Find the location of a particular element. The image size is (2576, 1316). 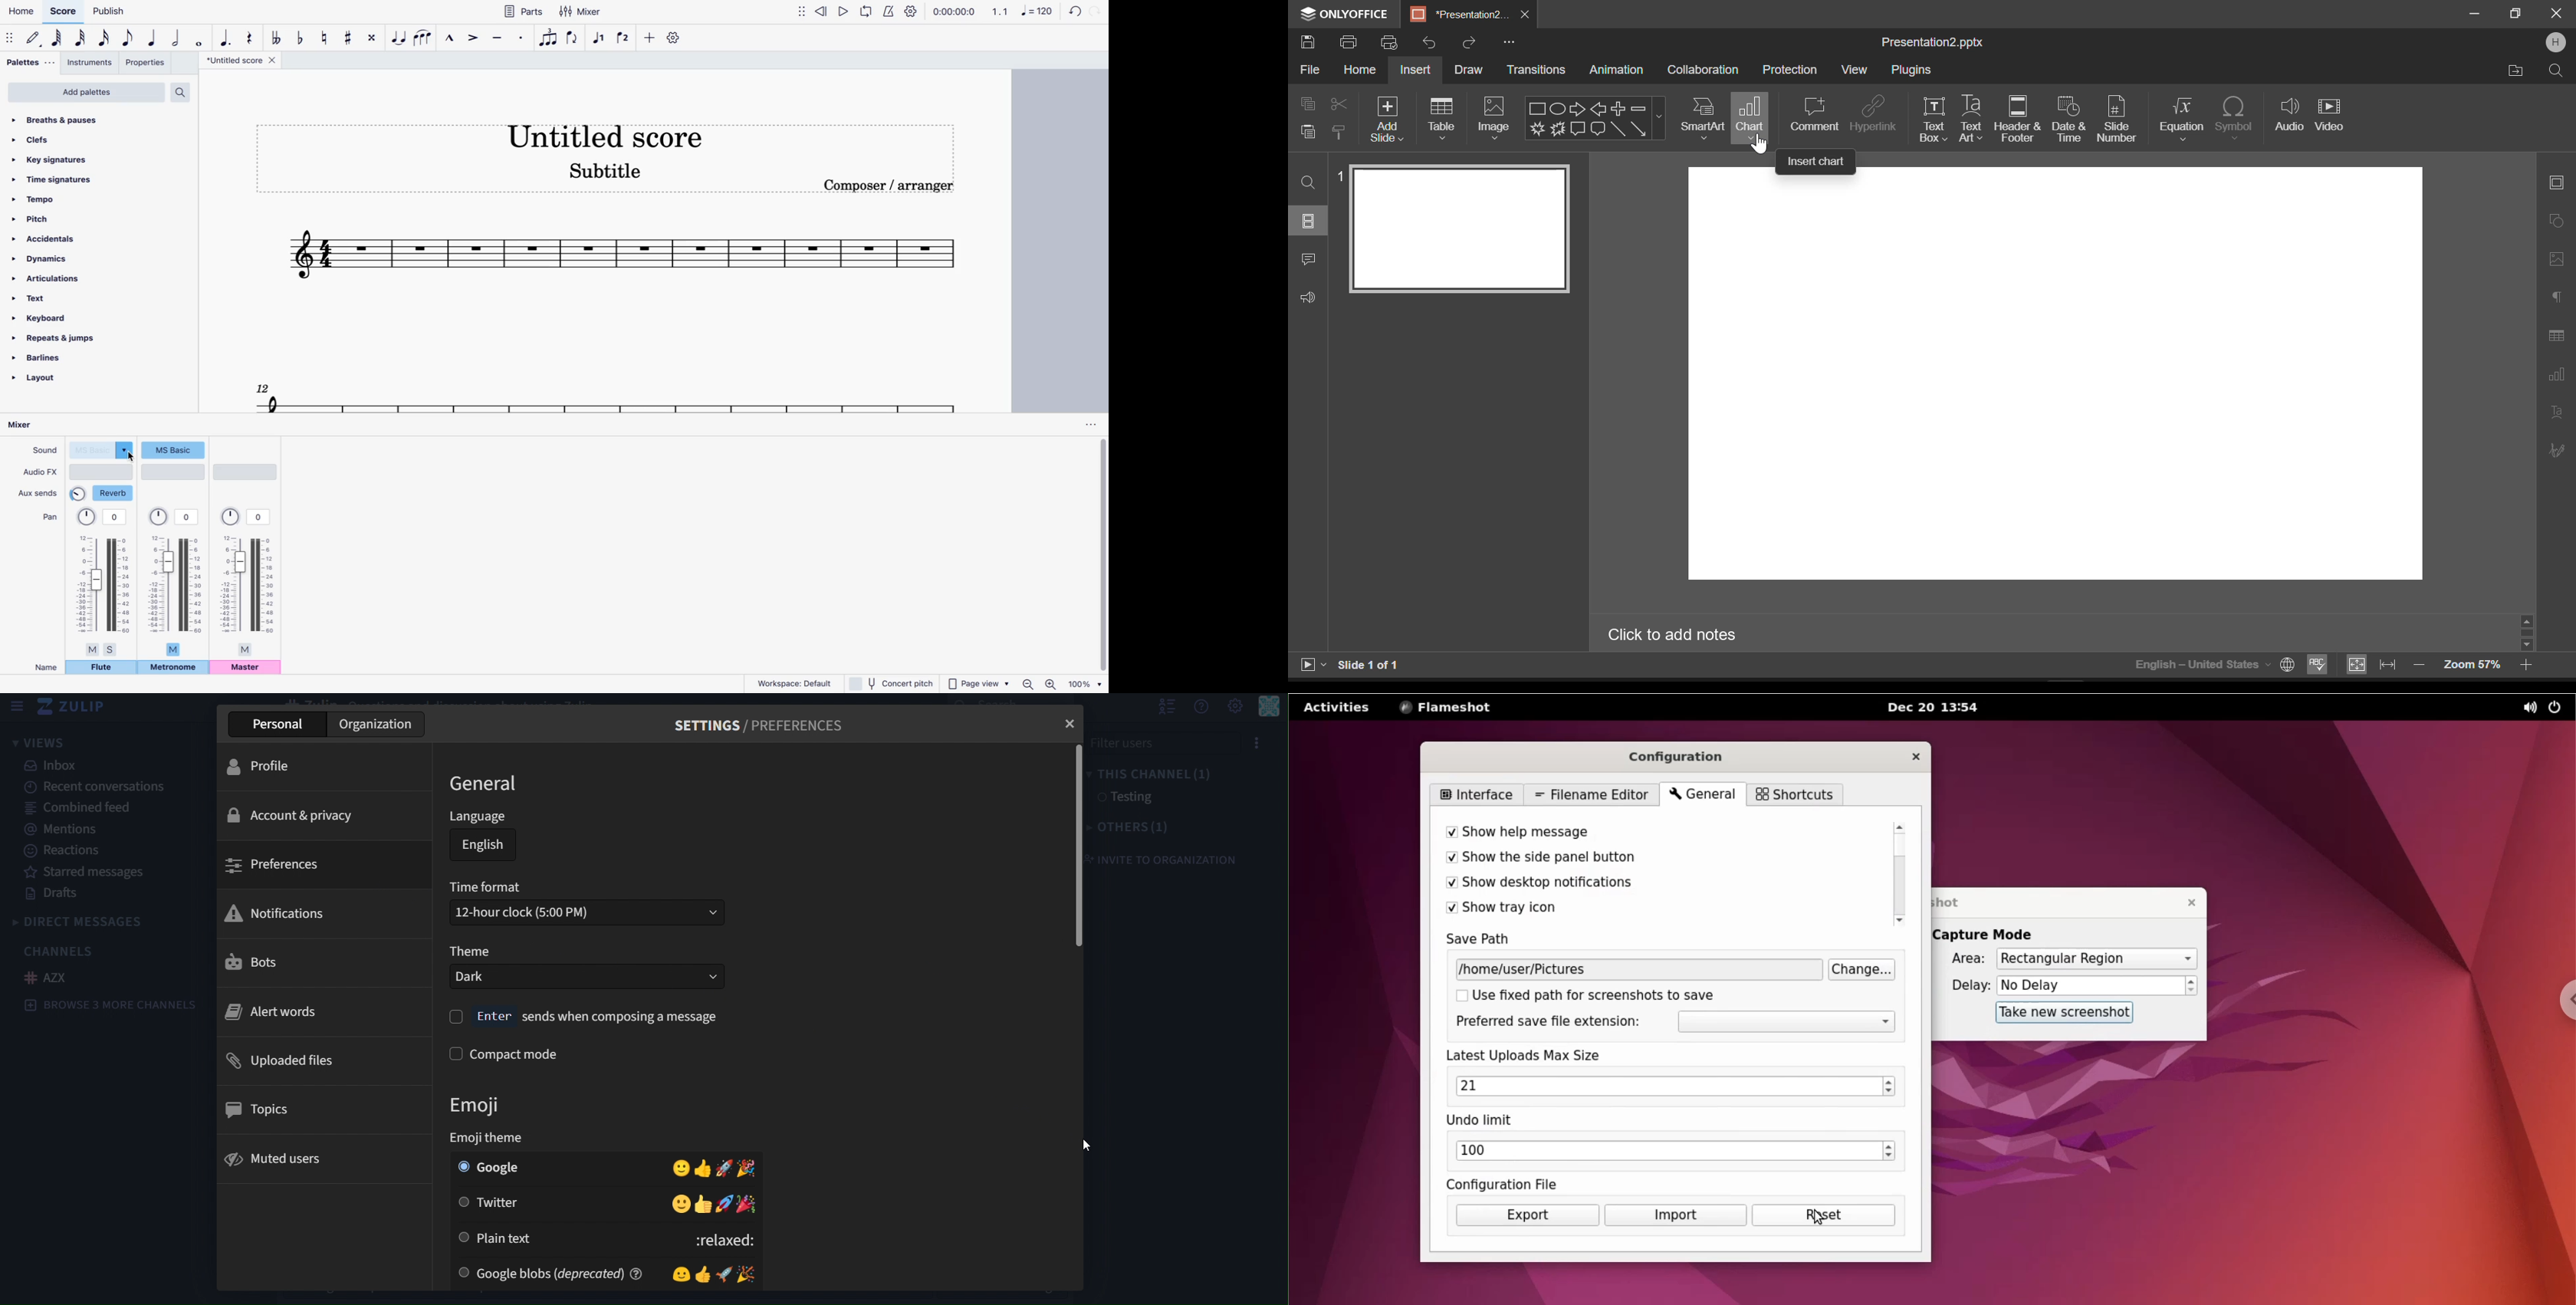

Symbol is located at coordinates (2235, 119).